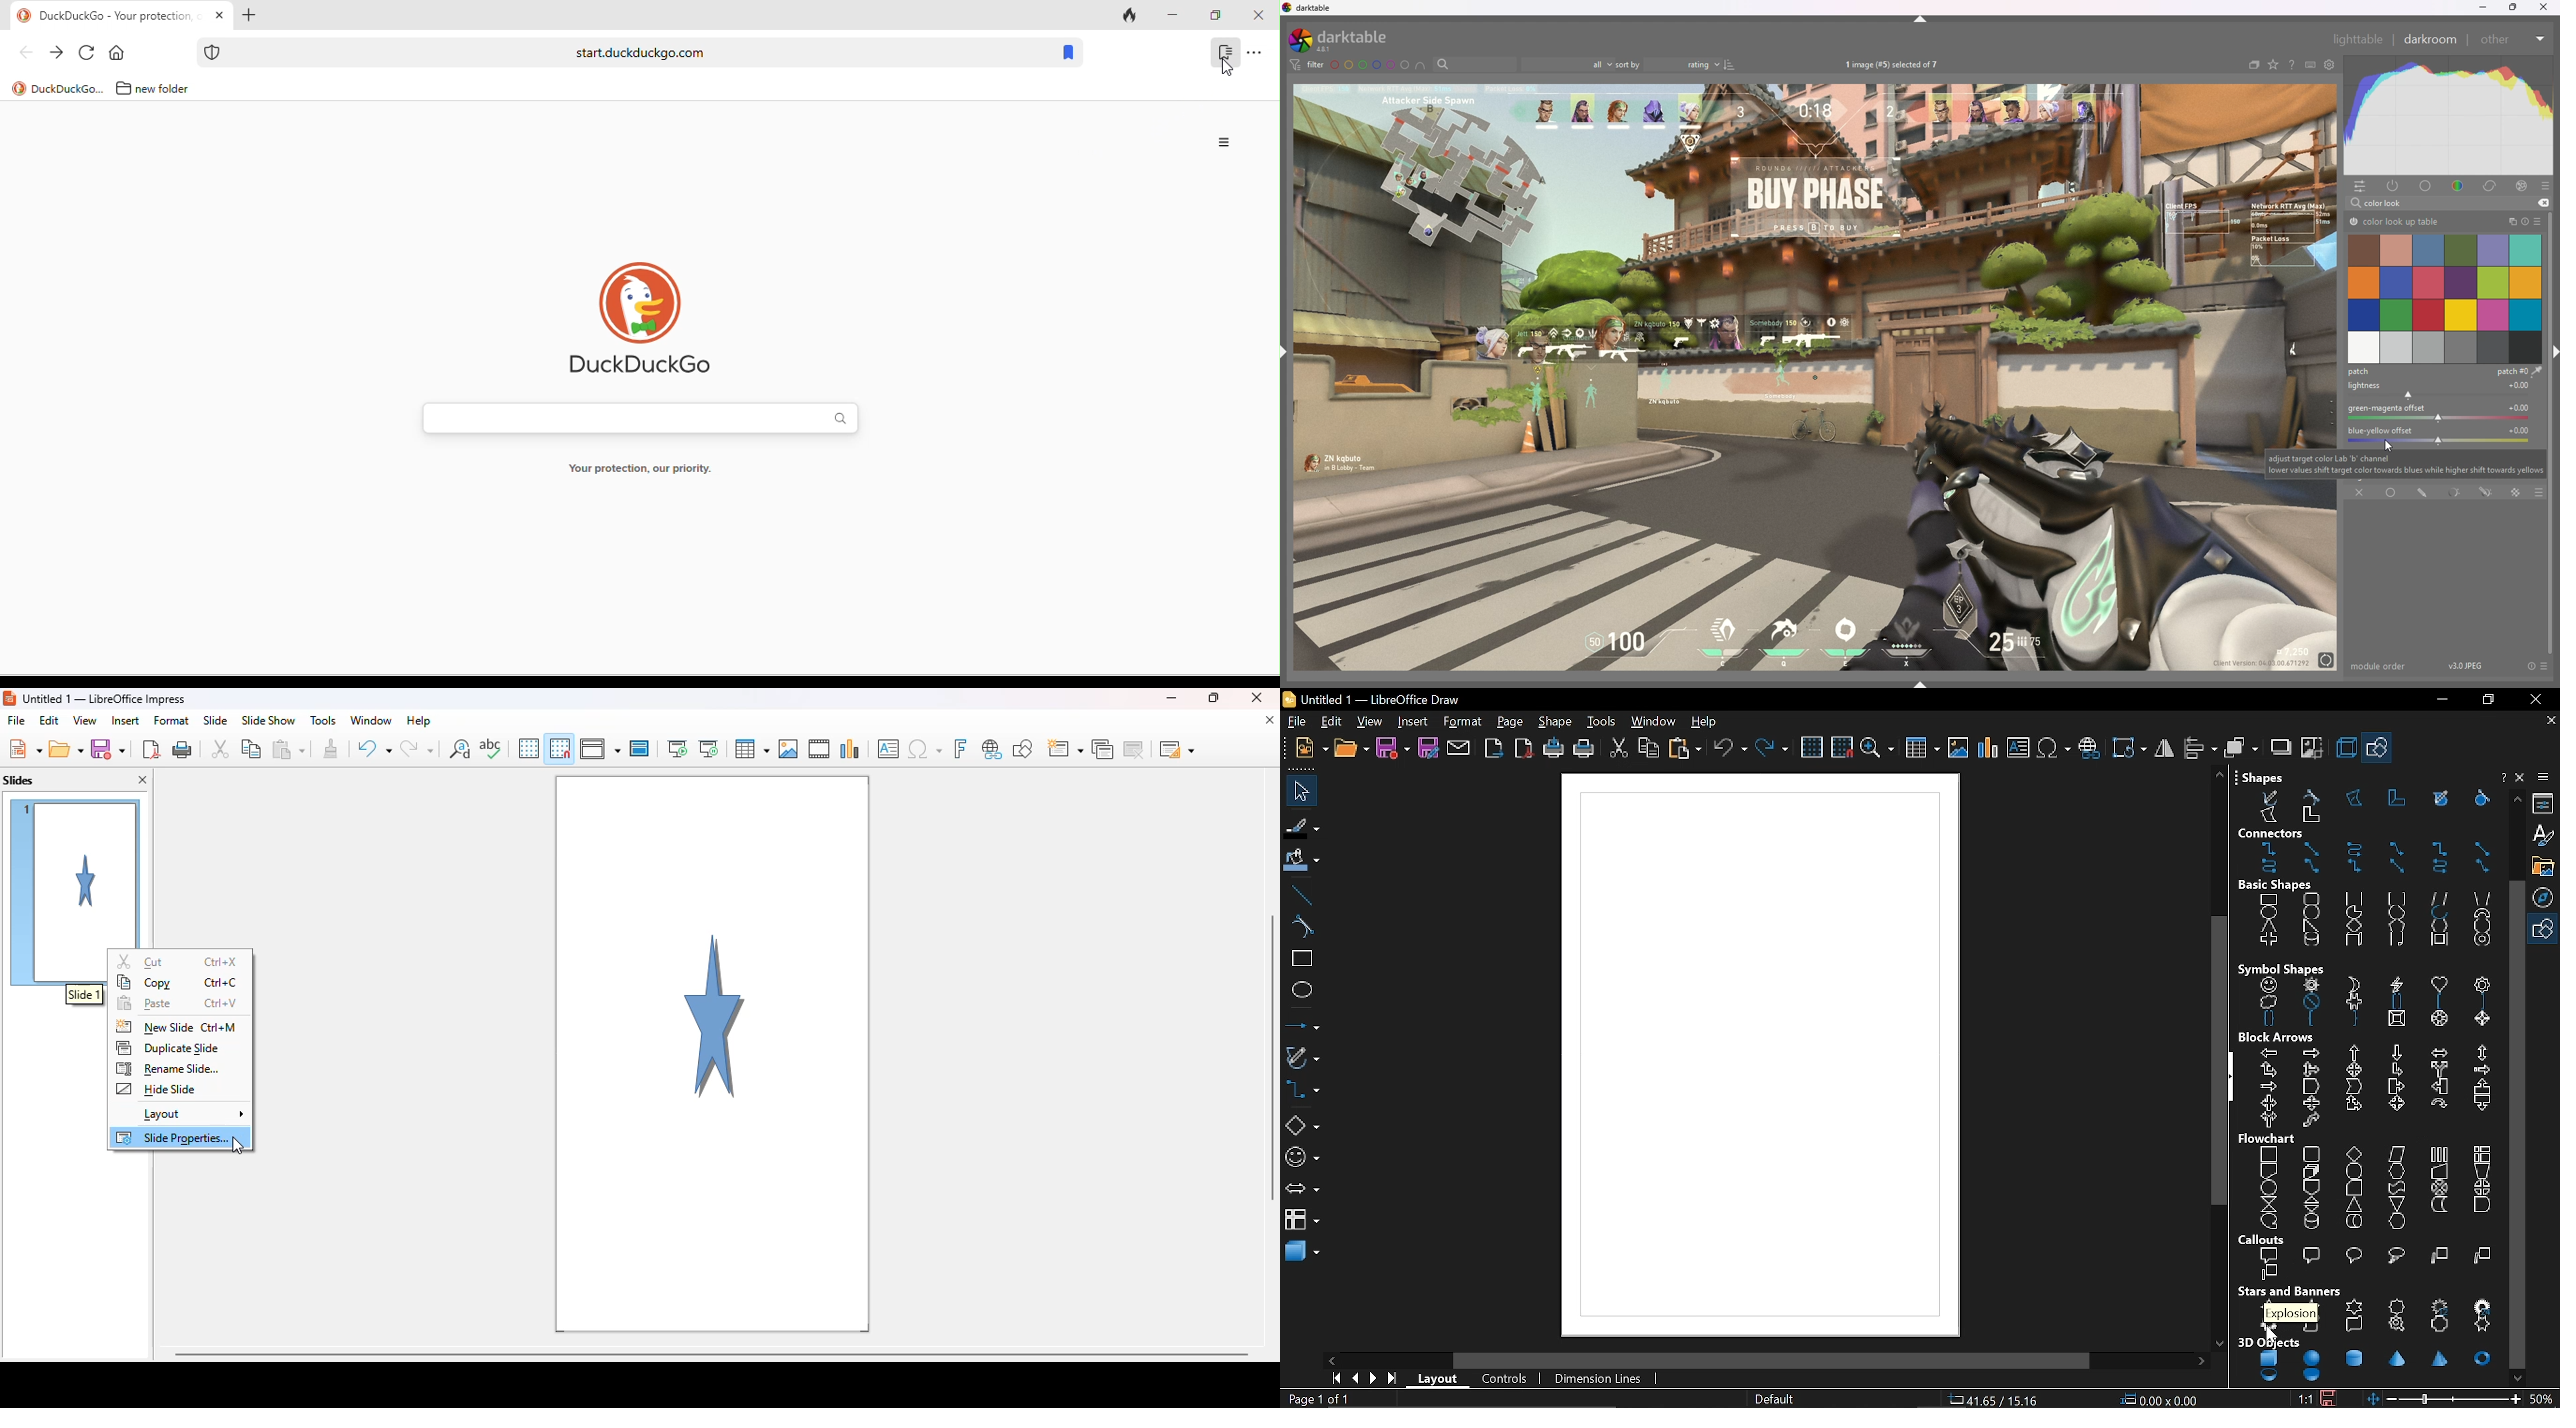  Describe the element at coordinates (1302, 1220) in the screenshot. I see `flowchart` at that location.